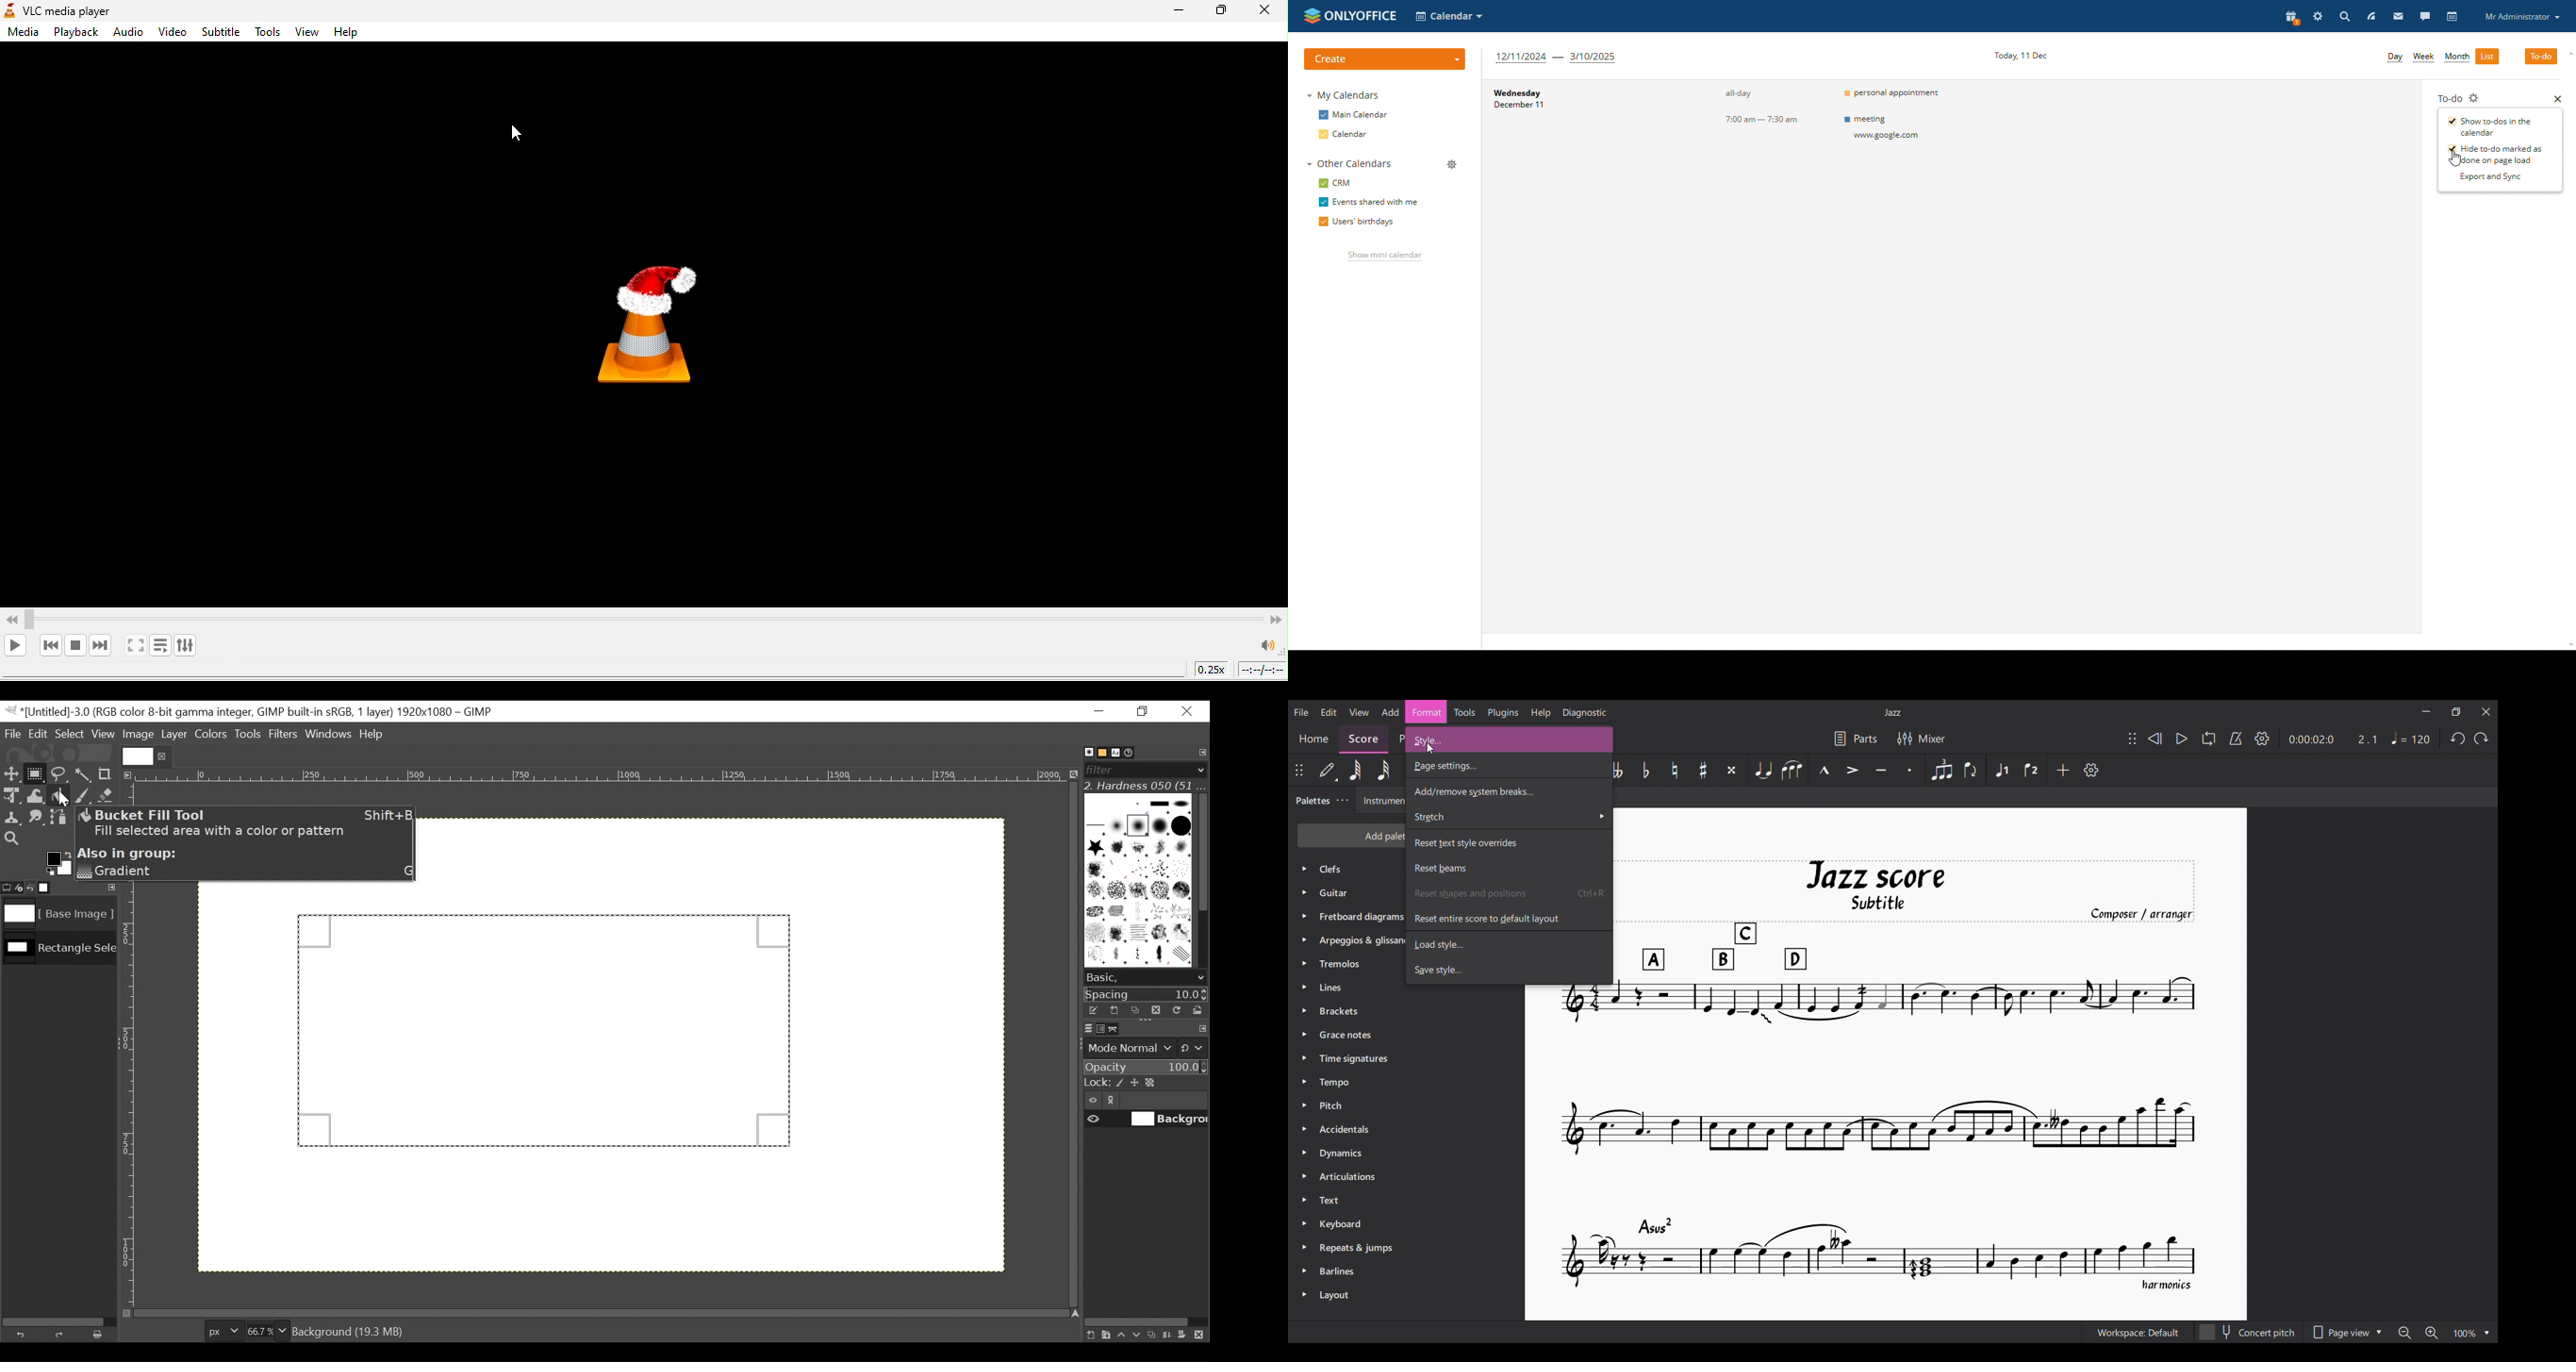  Describe the element at coordinates (1348, 1129) in the screenshot. I see `Accidentals` at that location.